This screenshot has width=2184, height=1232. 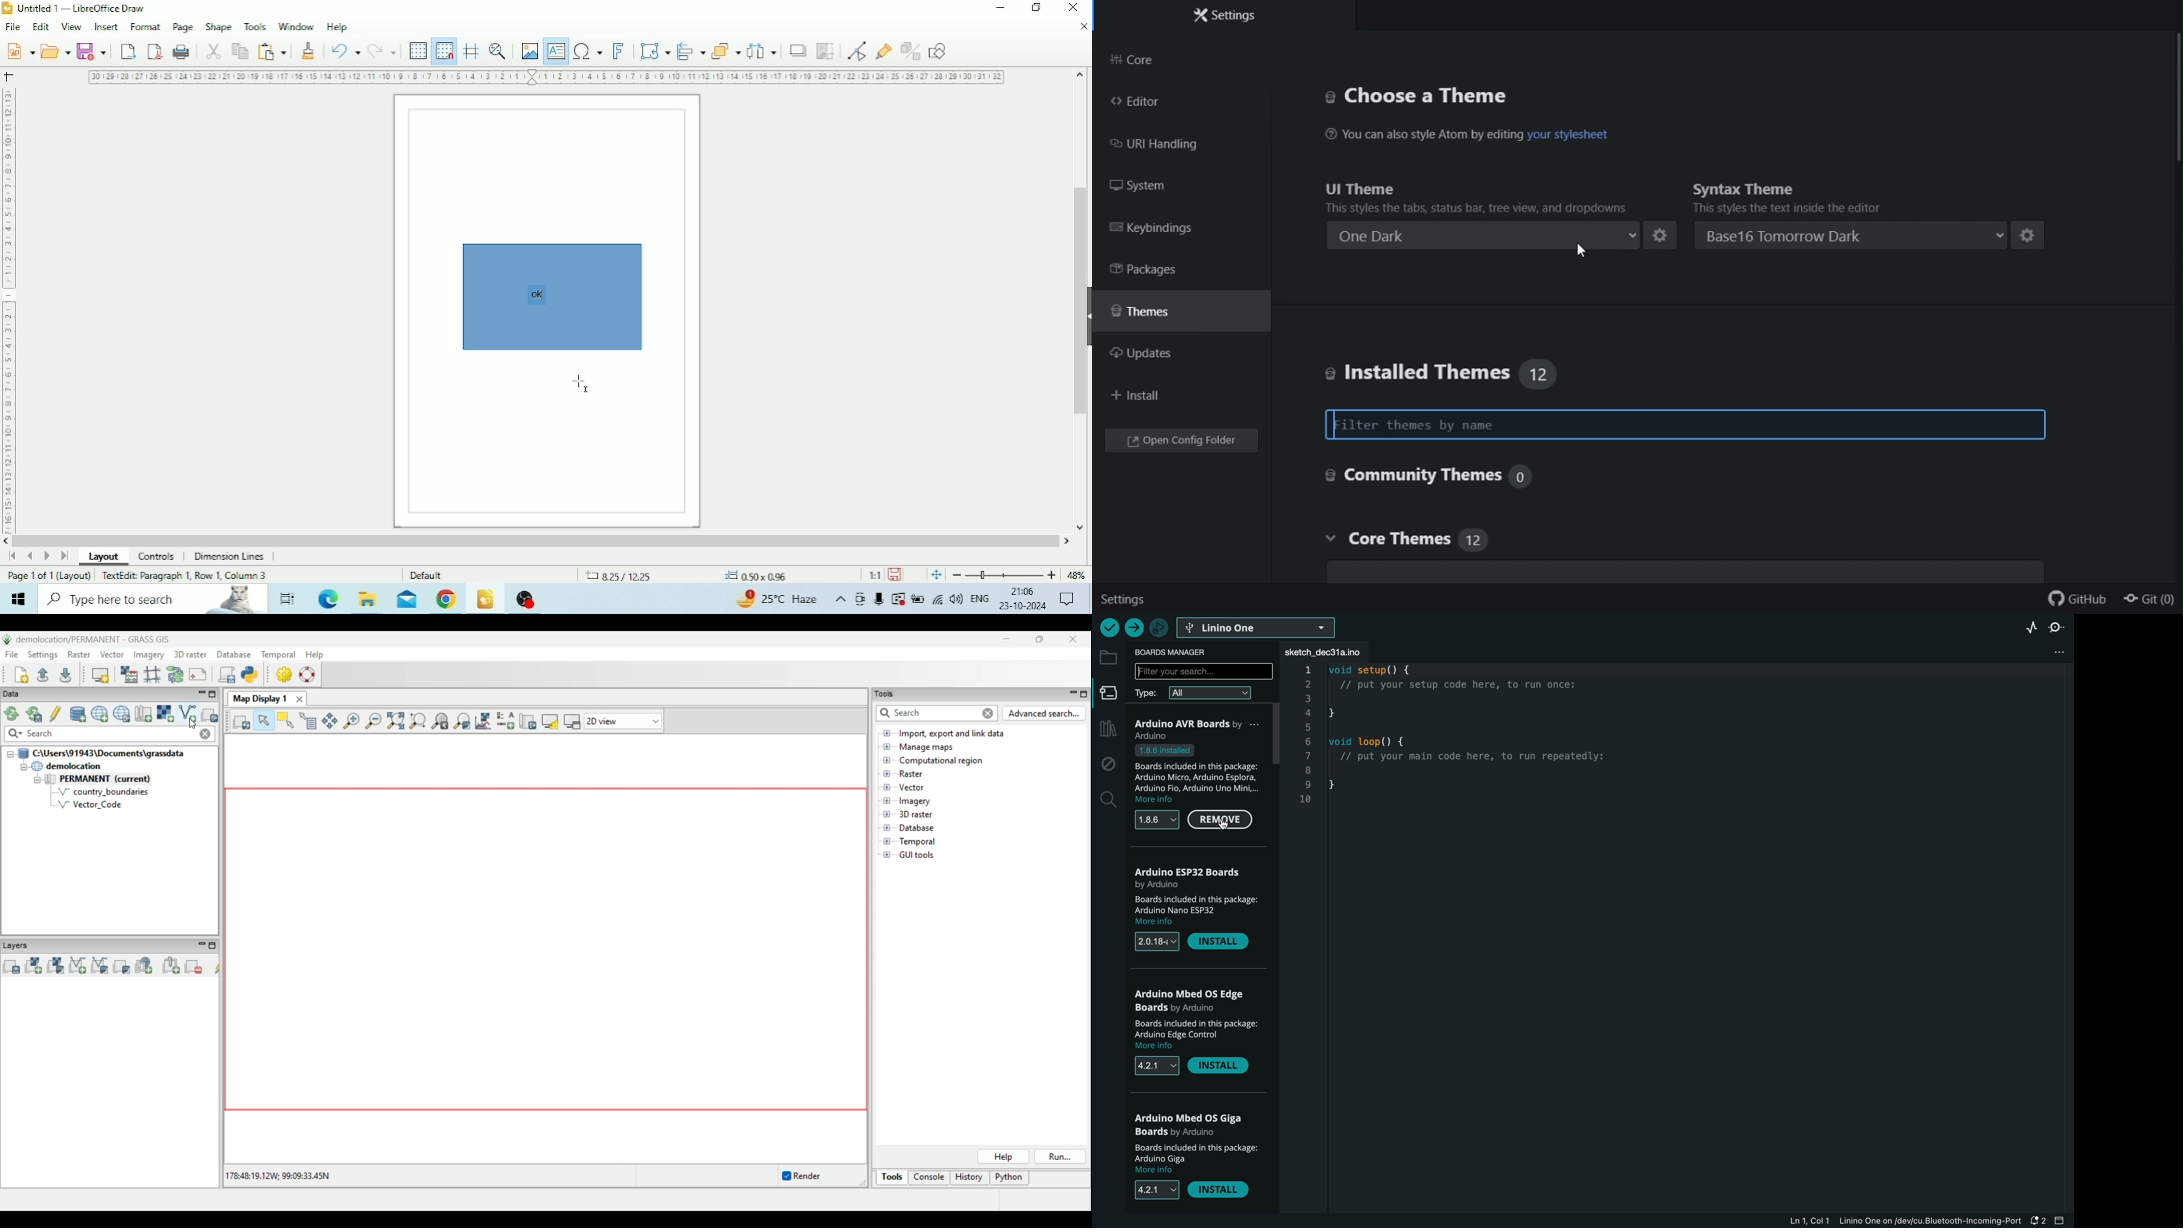 What do you see at coordinates (40, 27) in the screenshot?
I see `Edit` at bounding box center [40, 27].